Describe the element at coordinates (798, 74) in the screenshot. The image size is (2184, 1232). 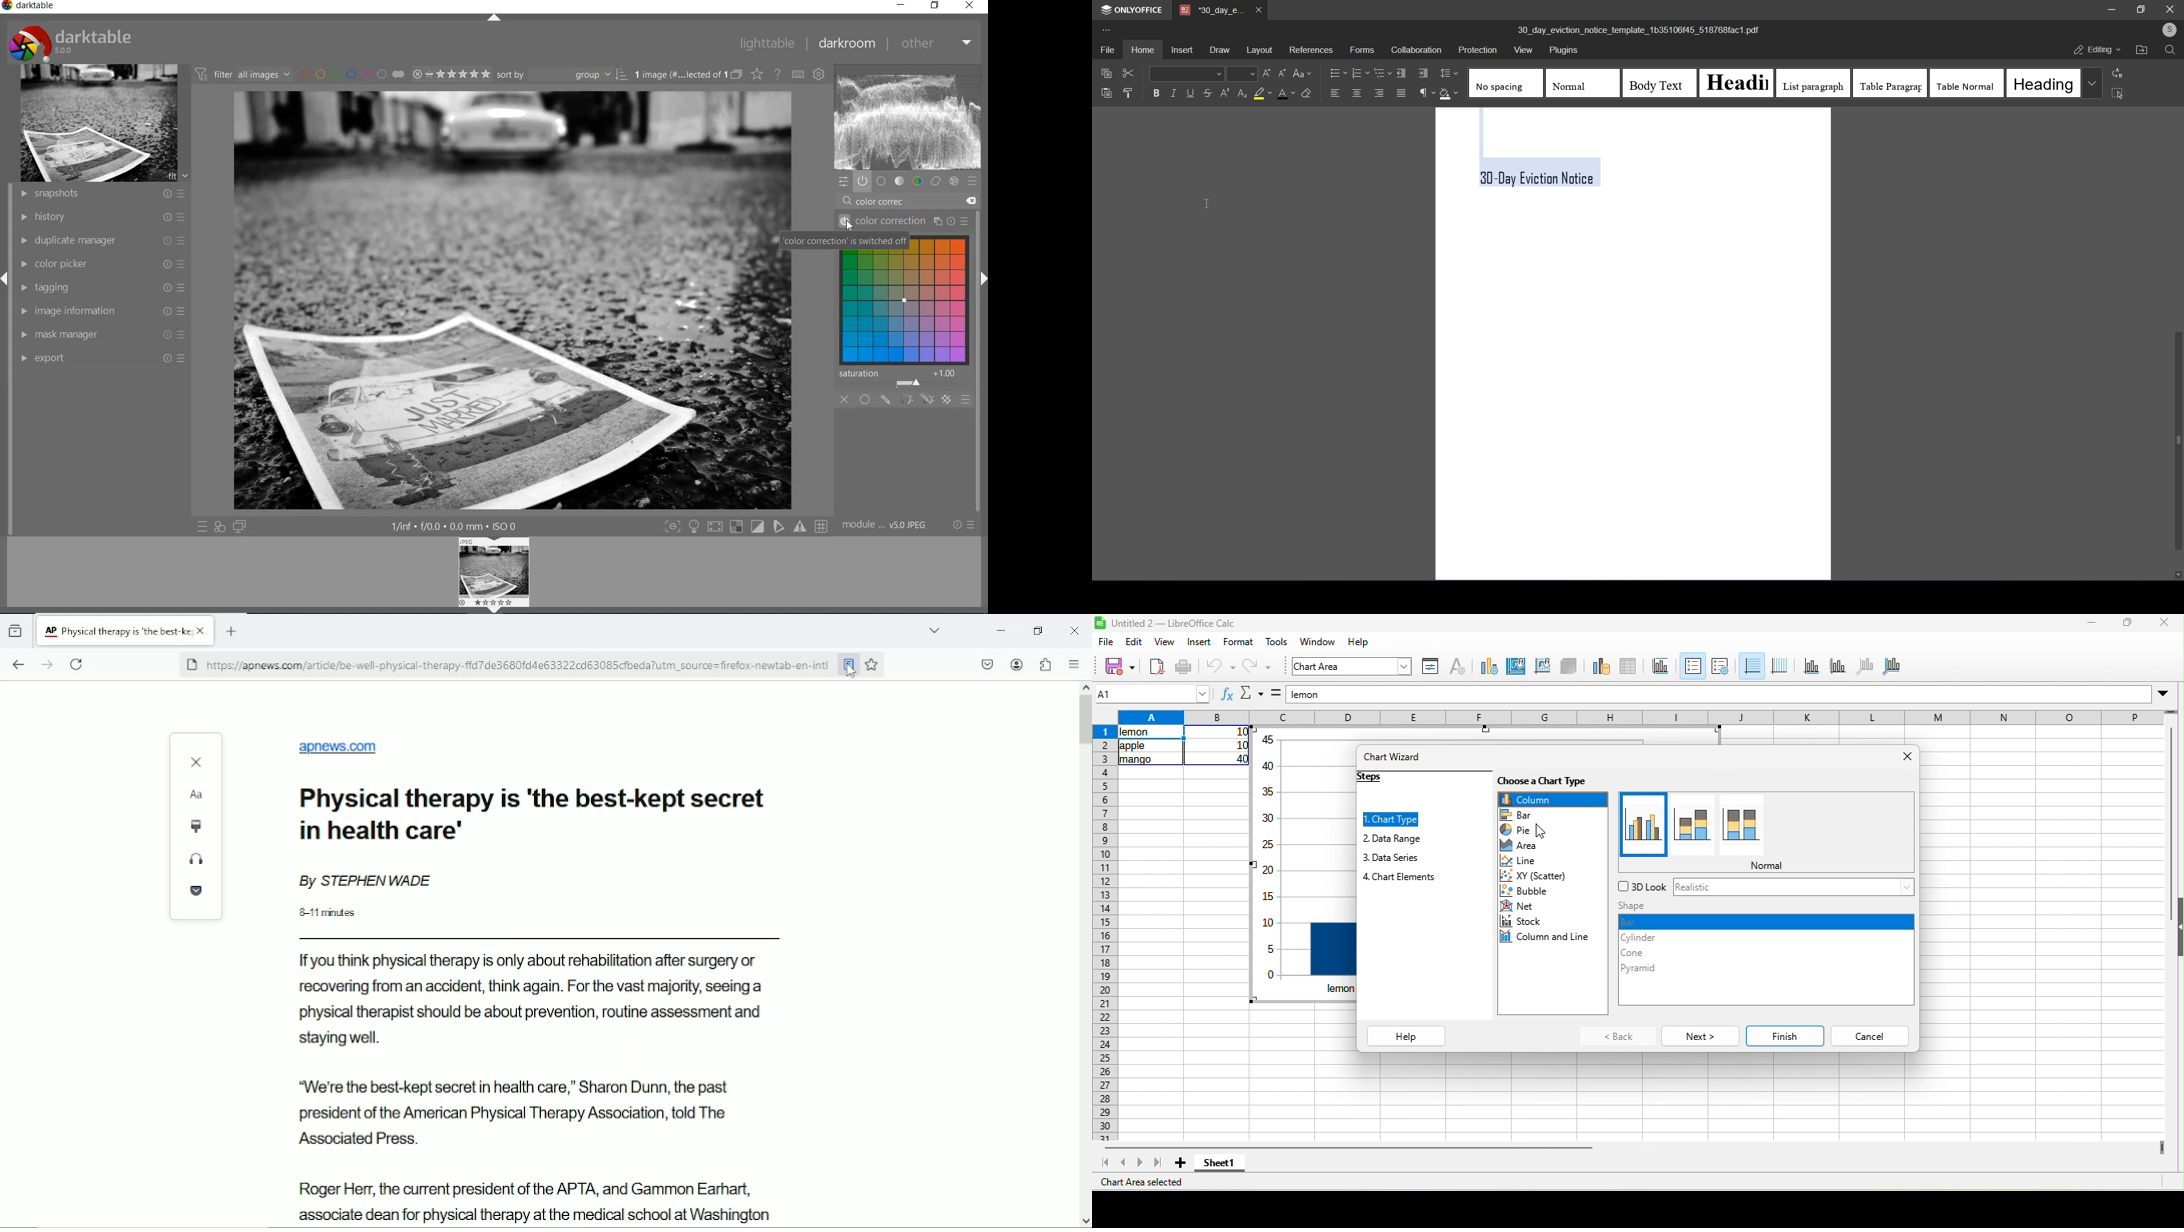
I see `define keyboard shortcut` at that location.